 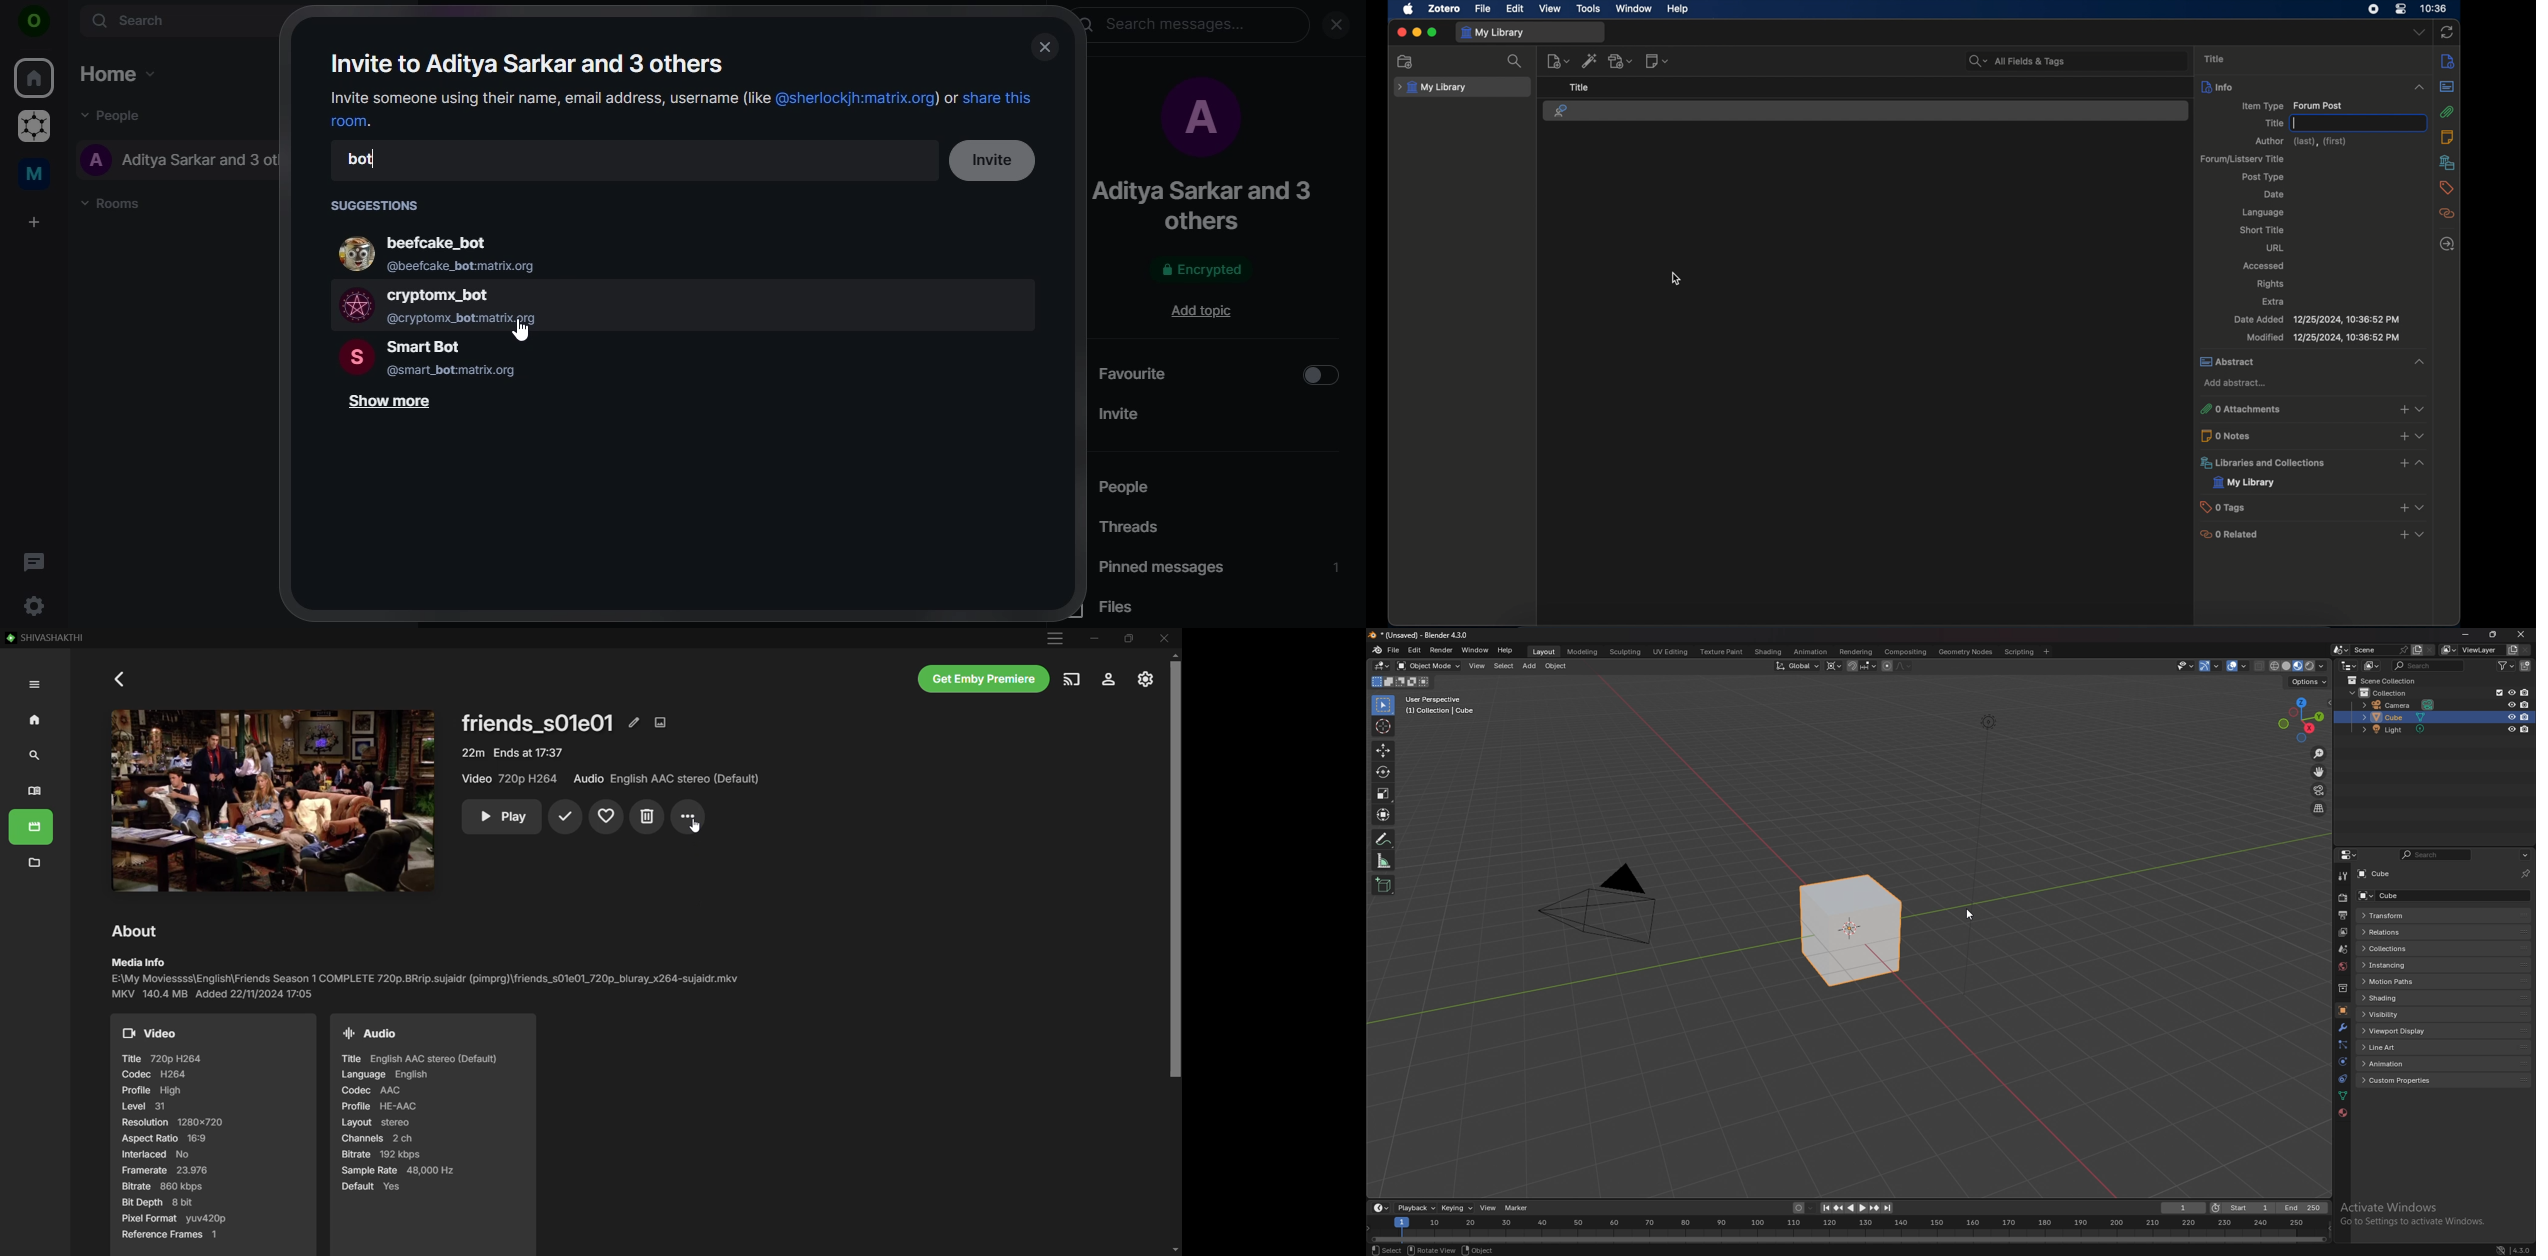 I want to click on pinned messages, so click(x=1220, y=567).